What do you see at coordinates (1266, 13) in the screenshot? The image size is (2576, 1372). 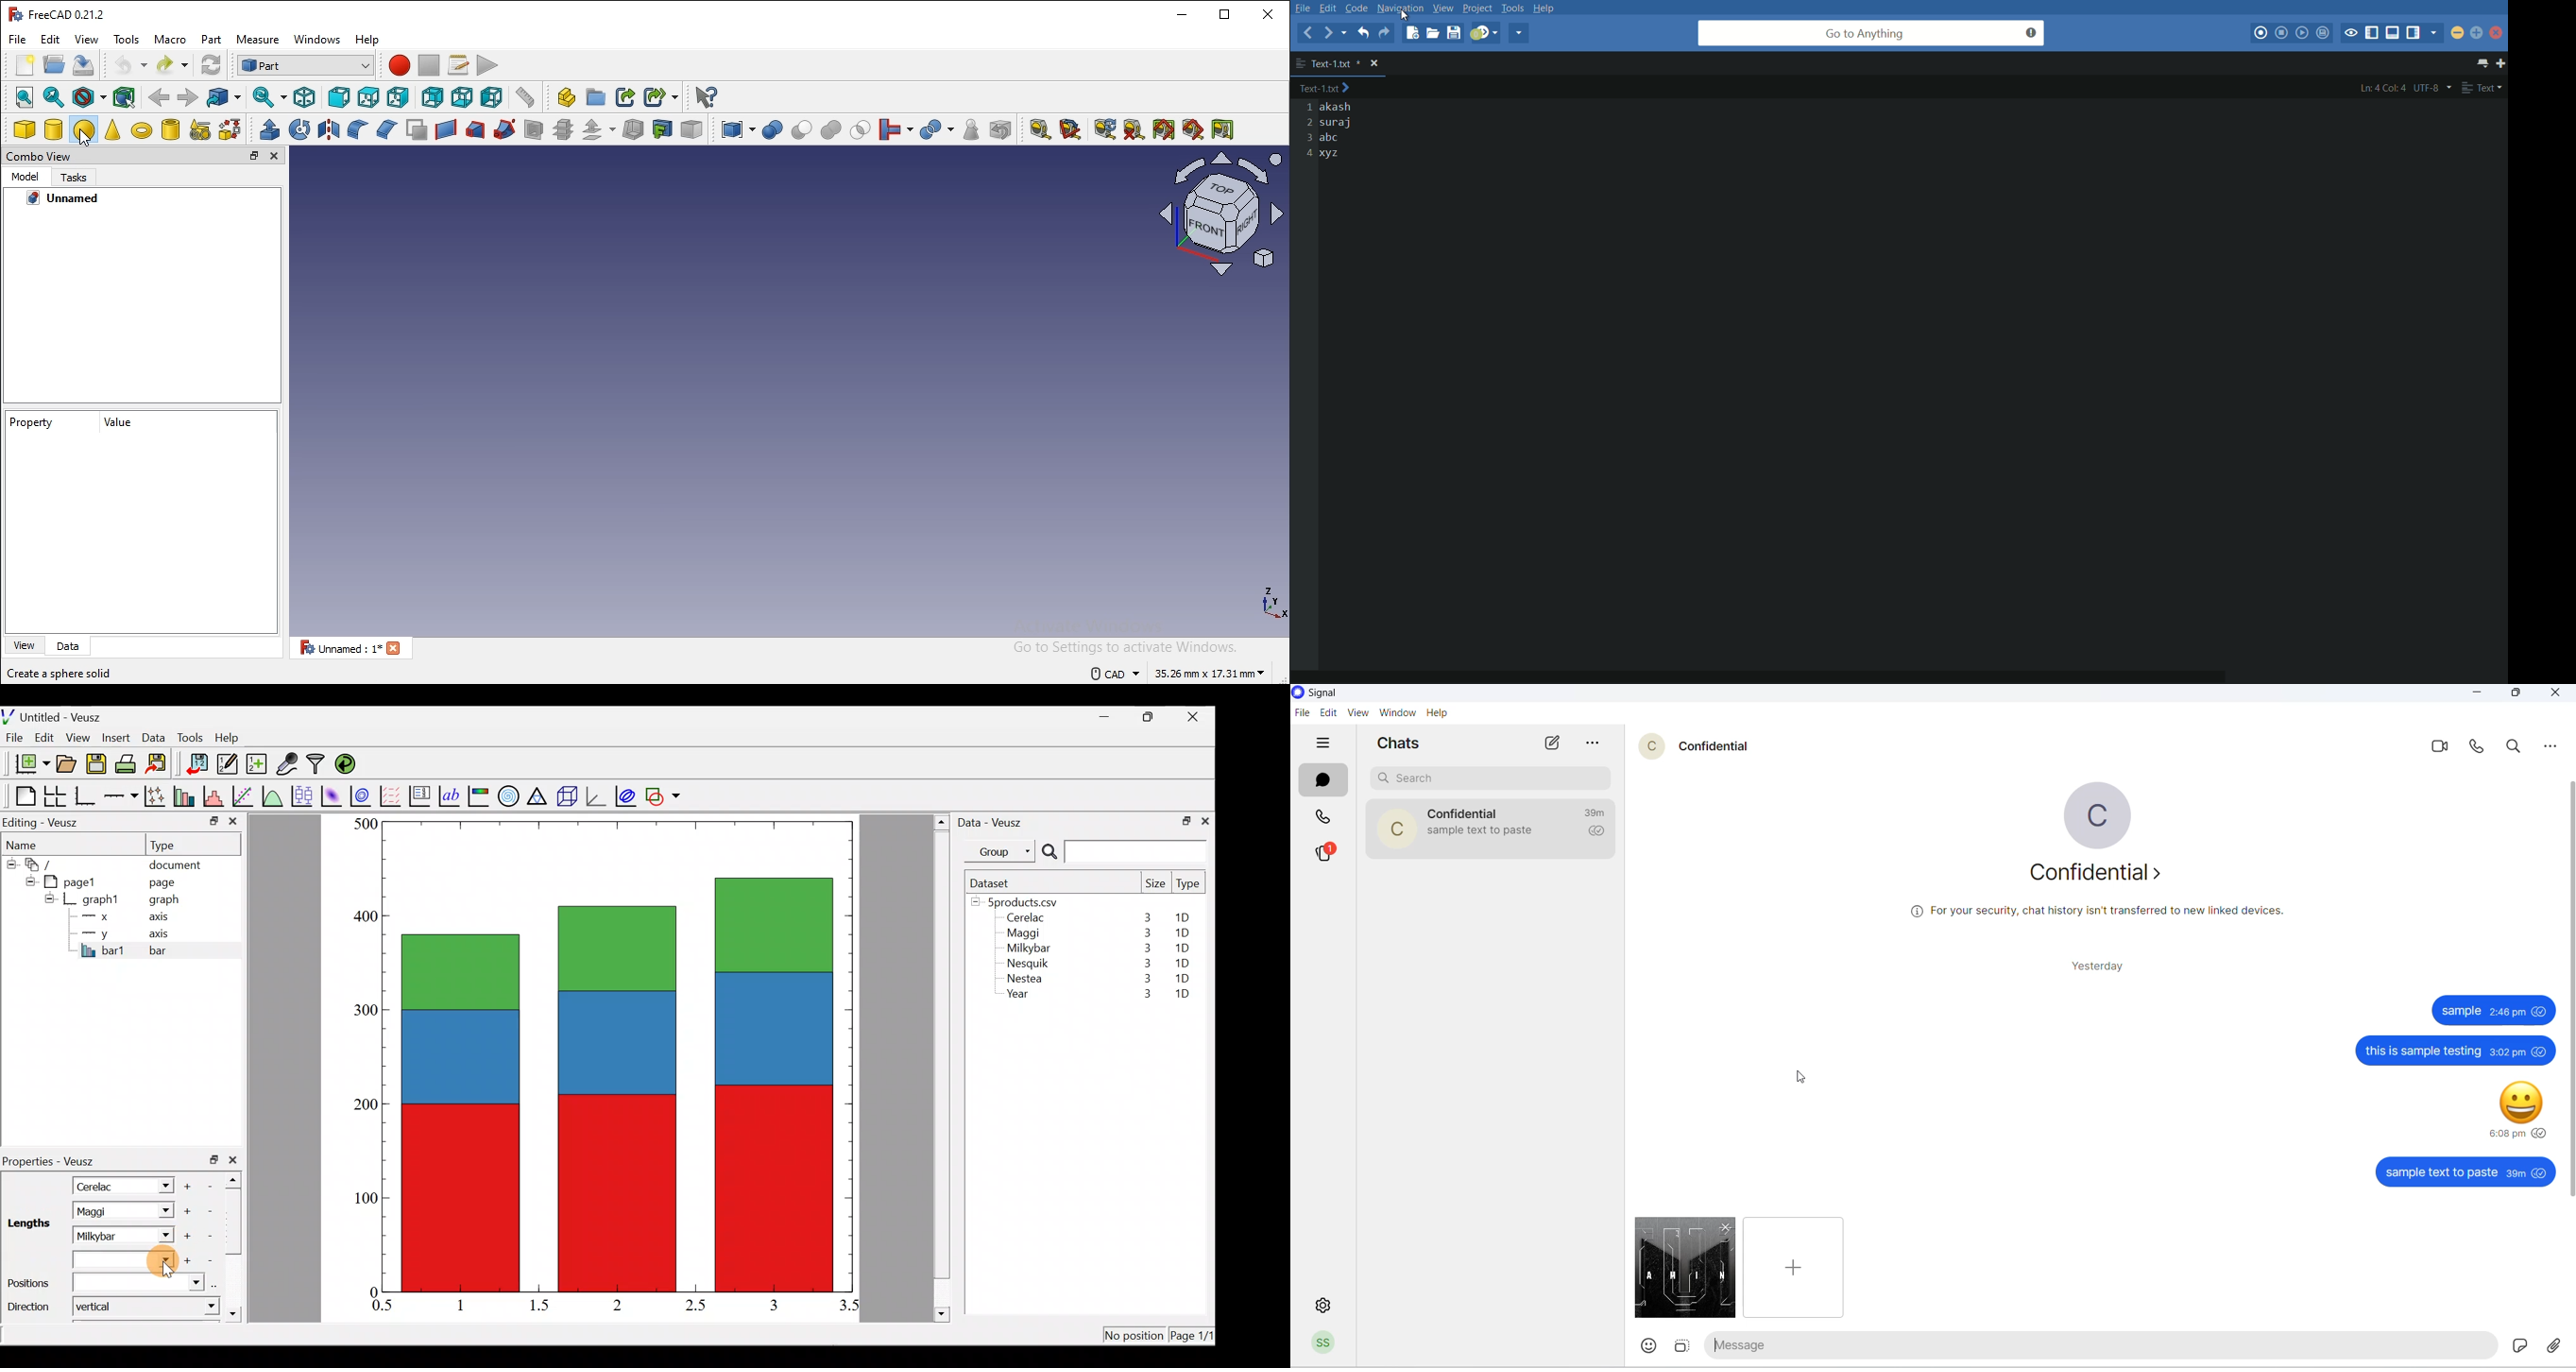 I see `close` at bounding box center [1266, 13].